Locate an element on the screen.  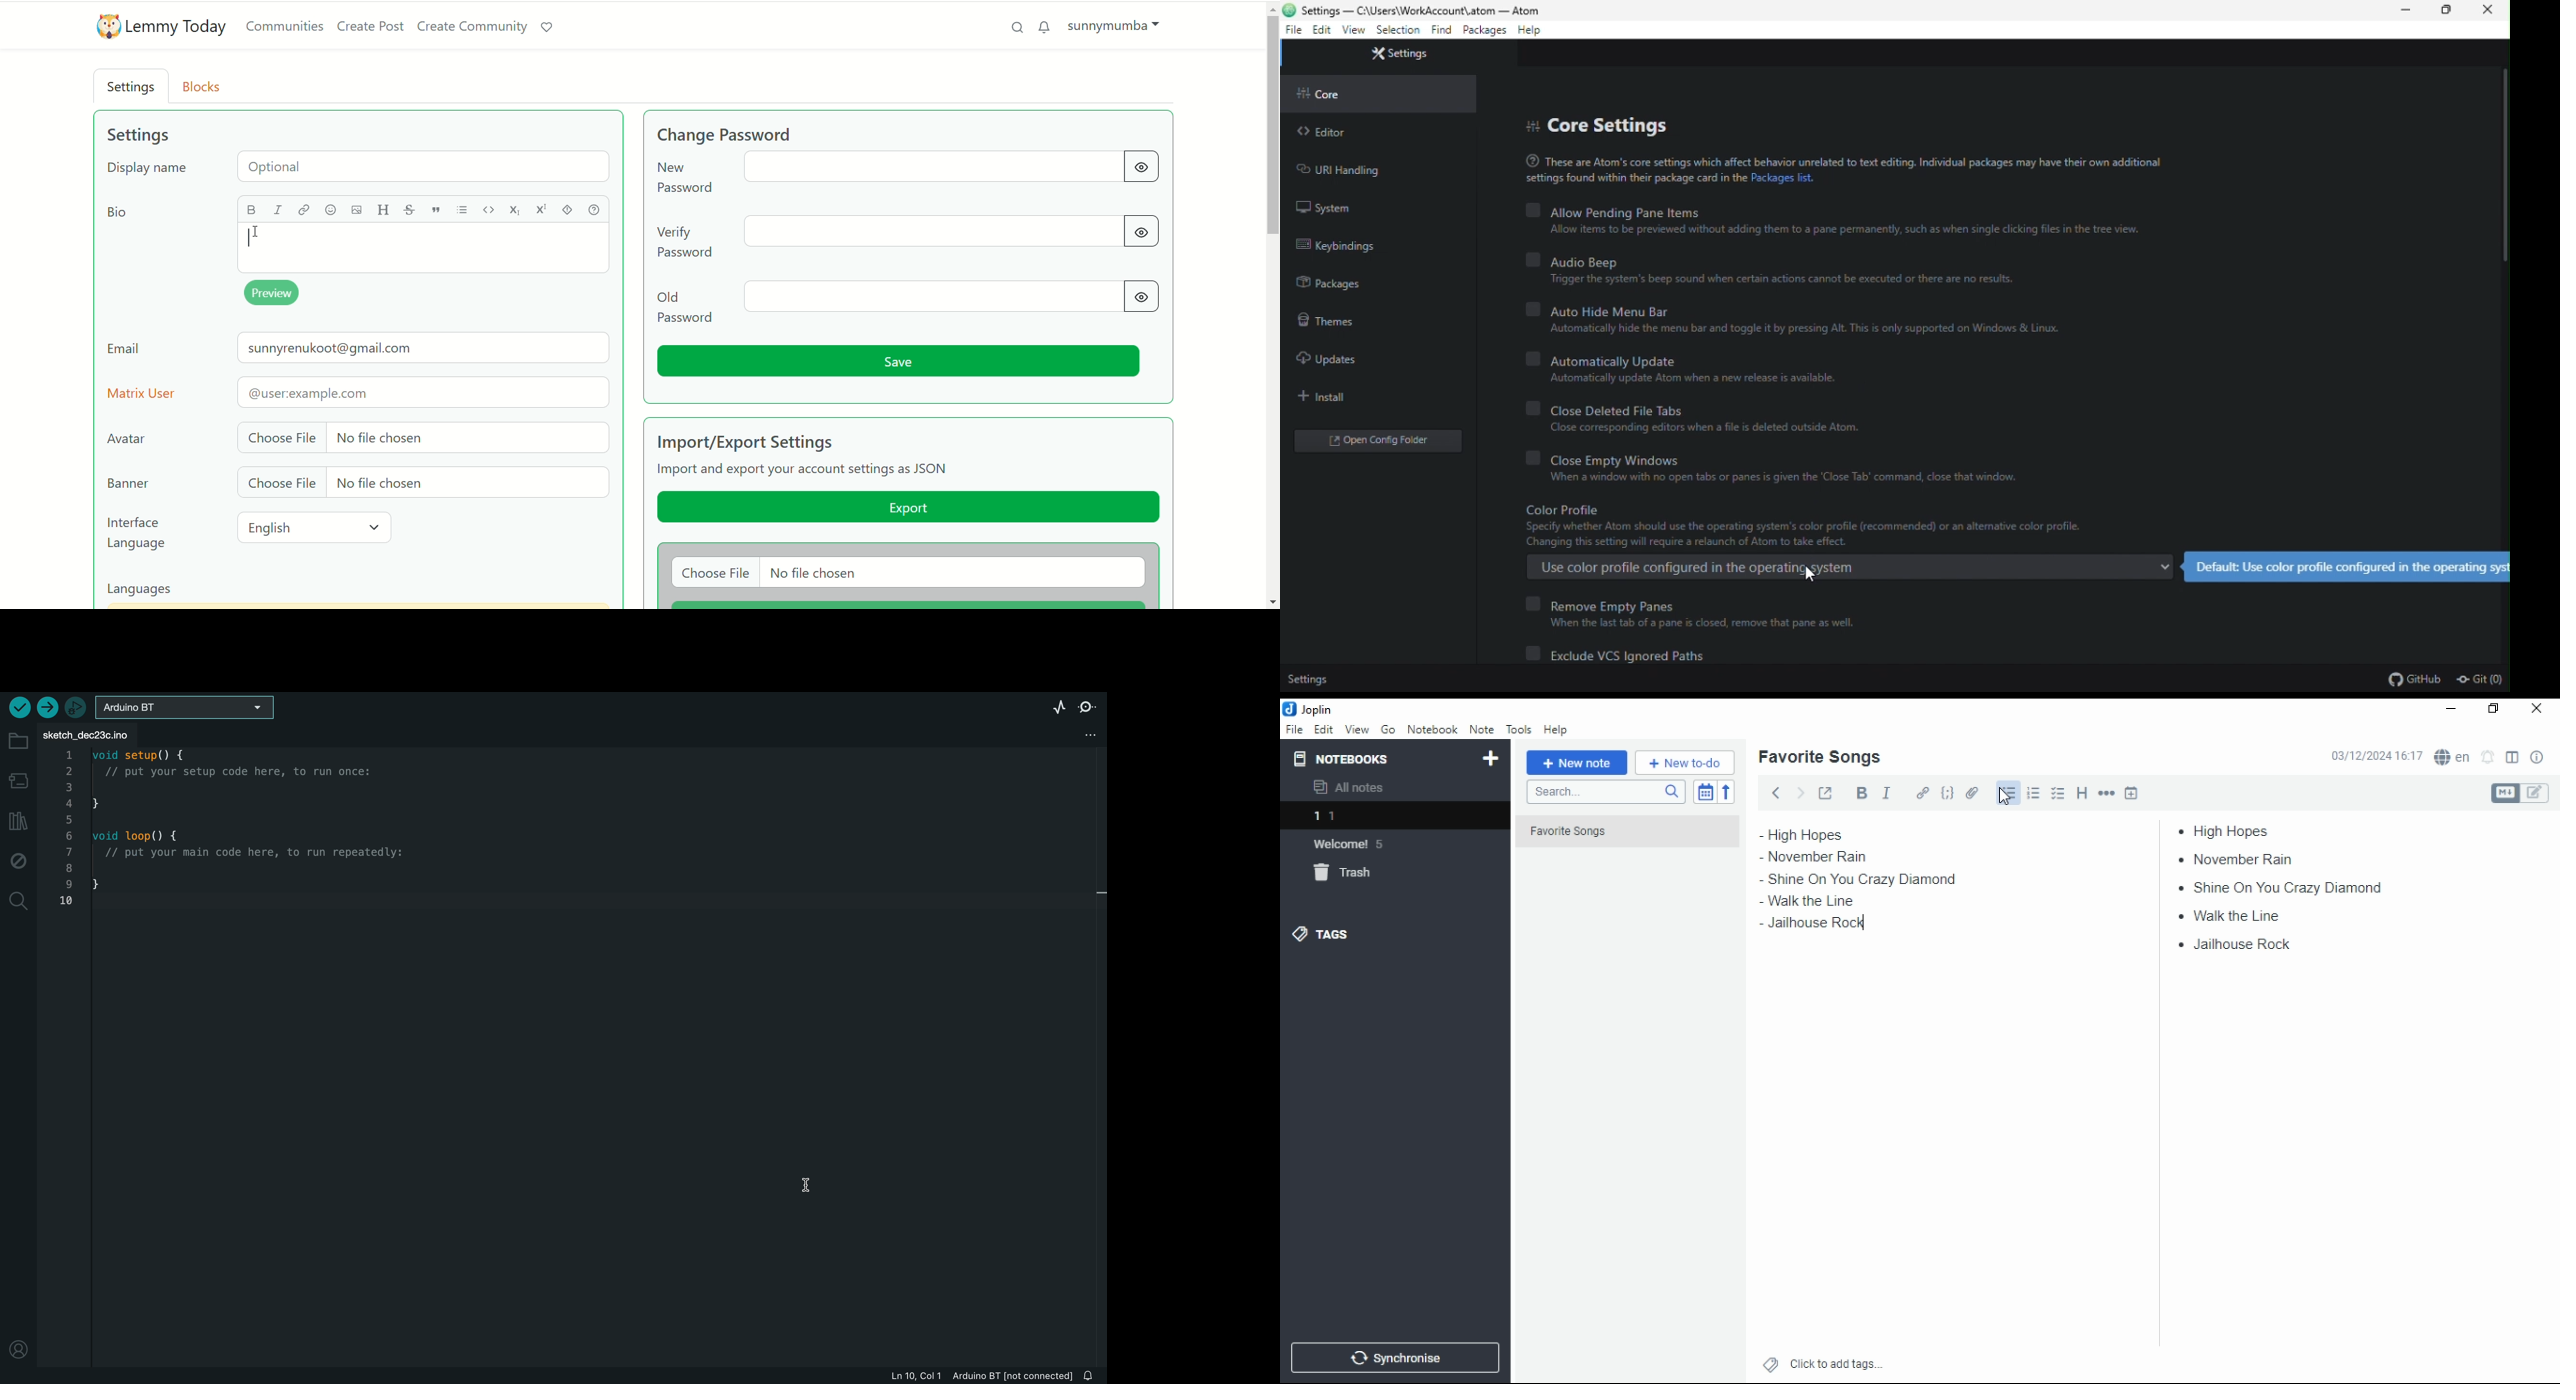
number list is located at coordinates (2034, 792).